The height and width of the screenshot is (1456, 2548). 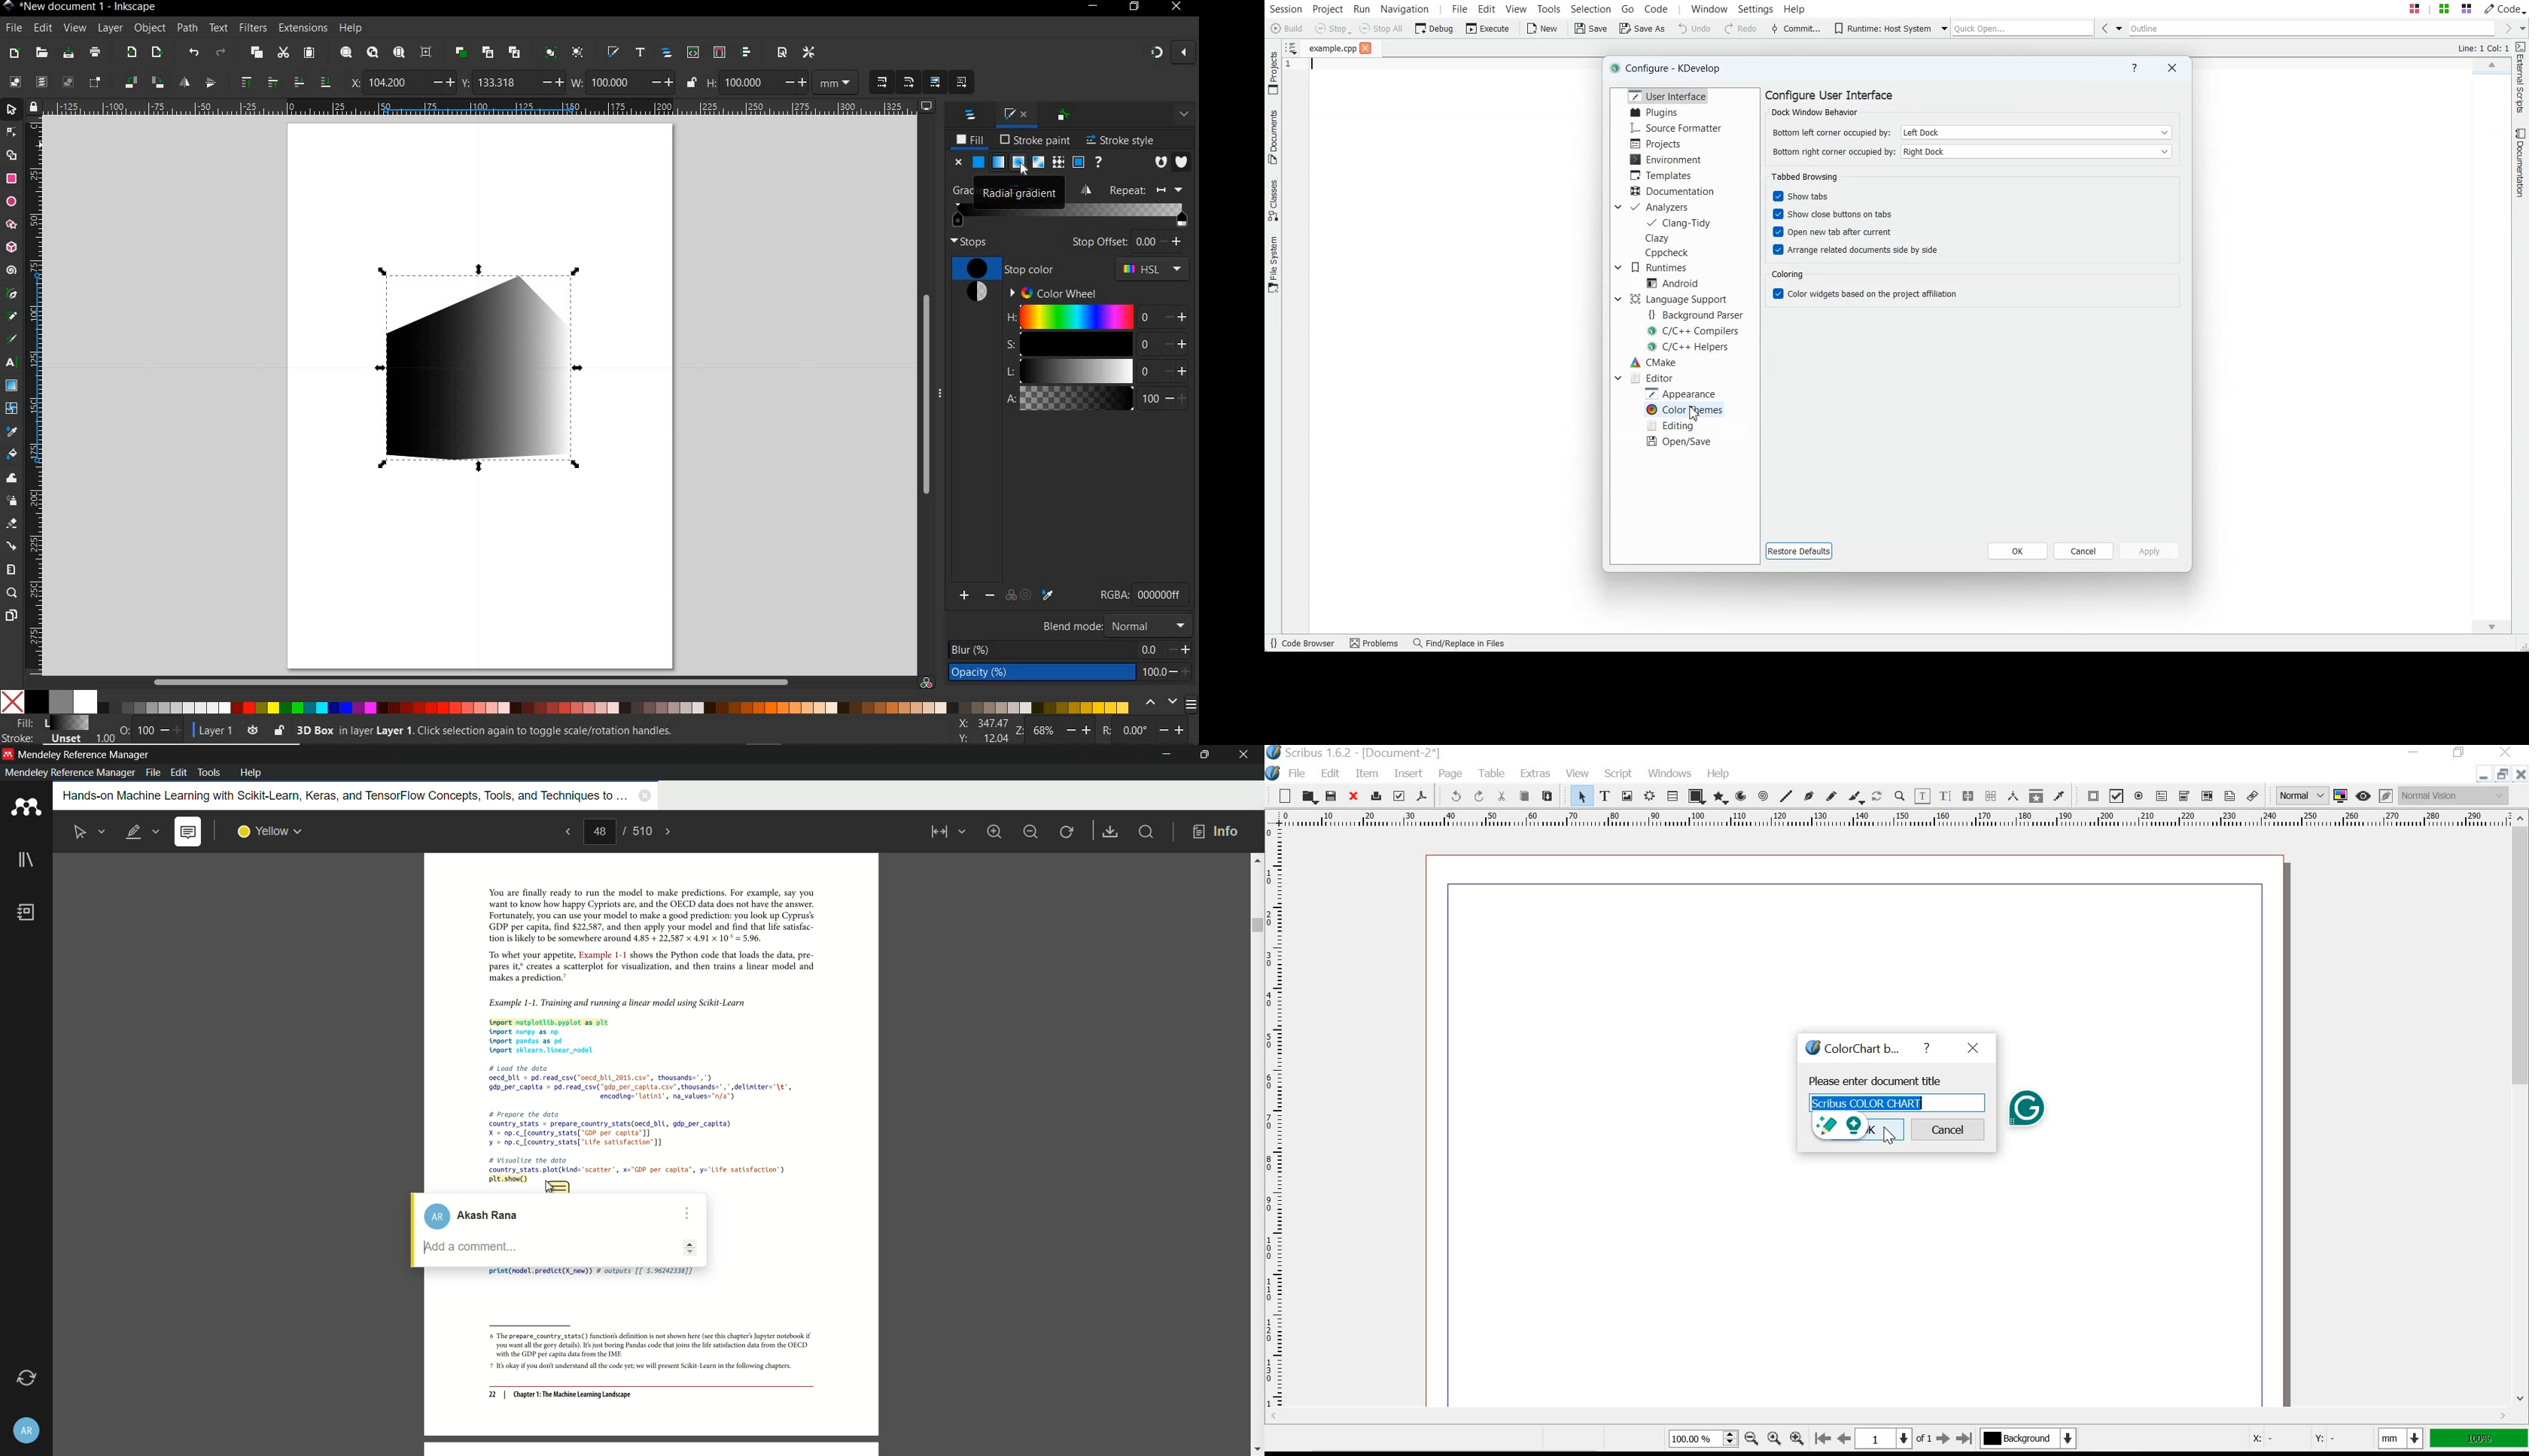 What do you see at coordinates (2461, 753) in the screenshot?
I see `restore down` at bounding box center [2461, 753].